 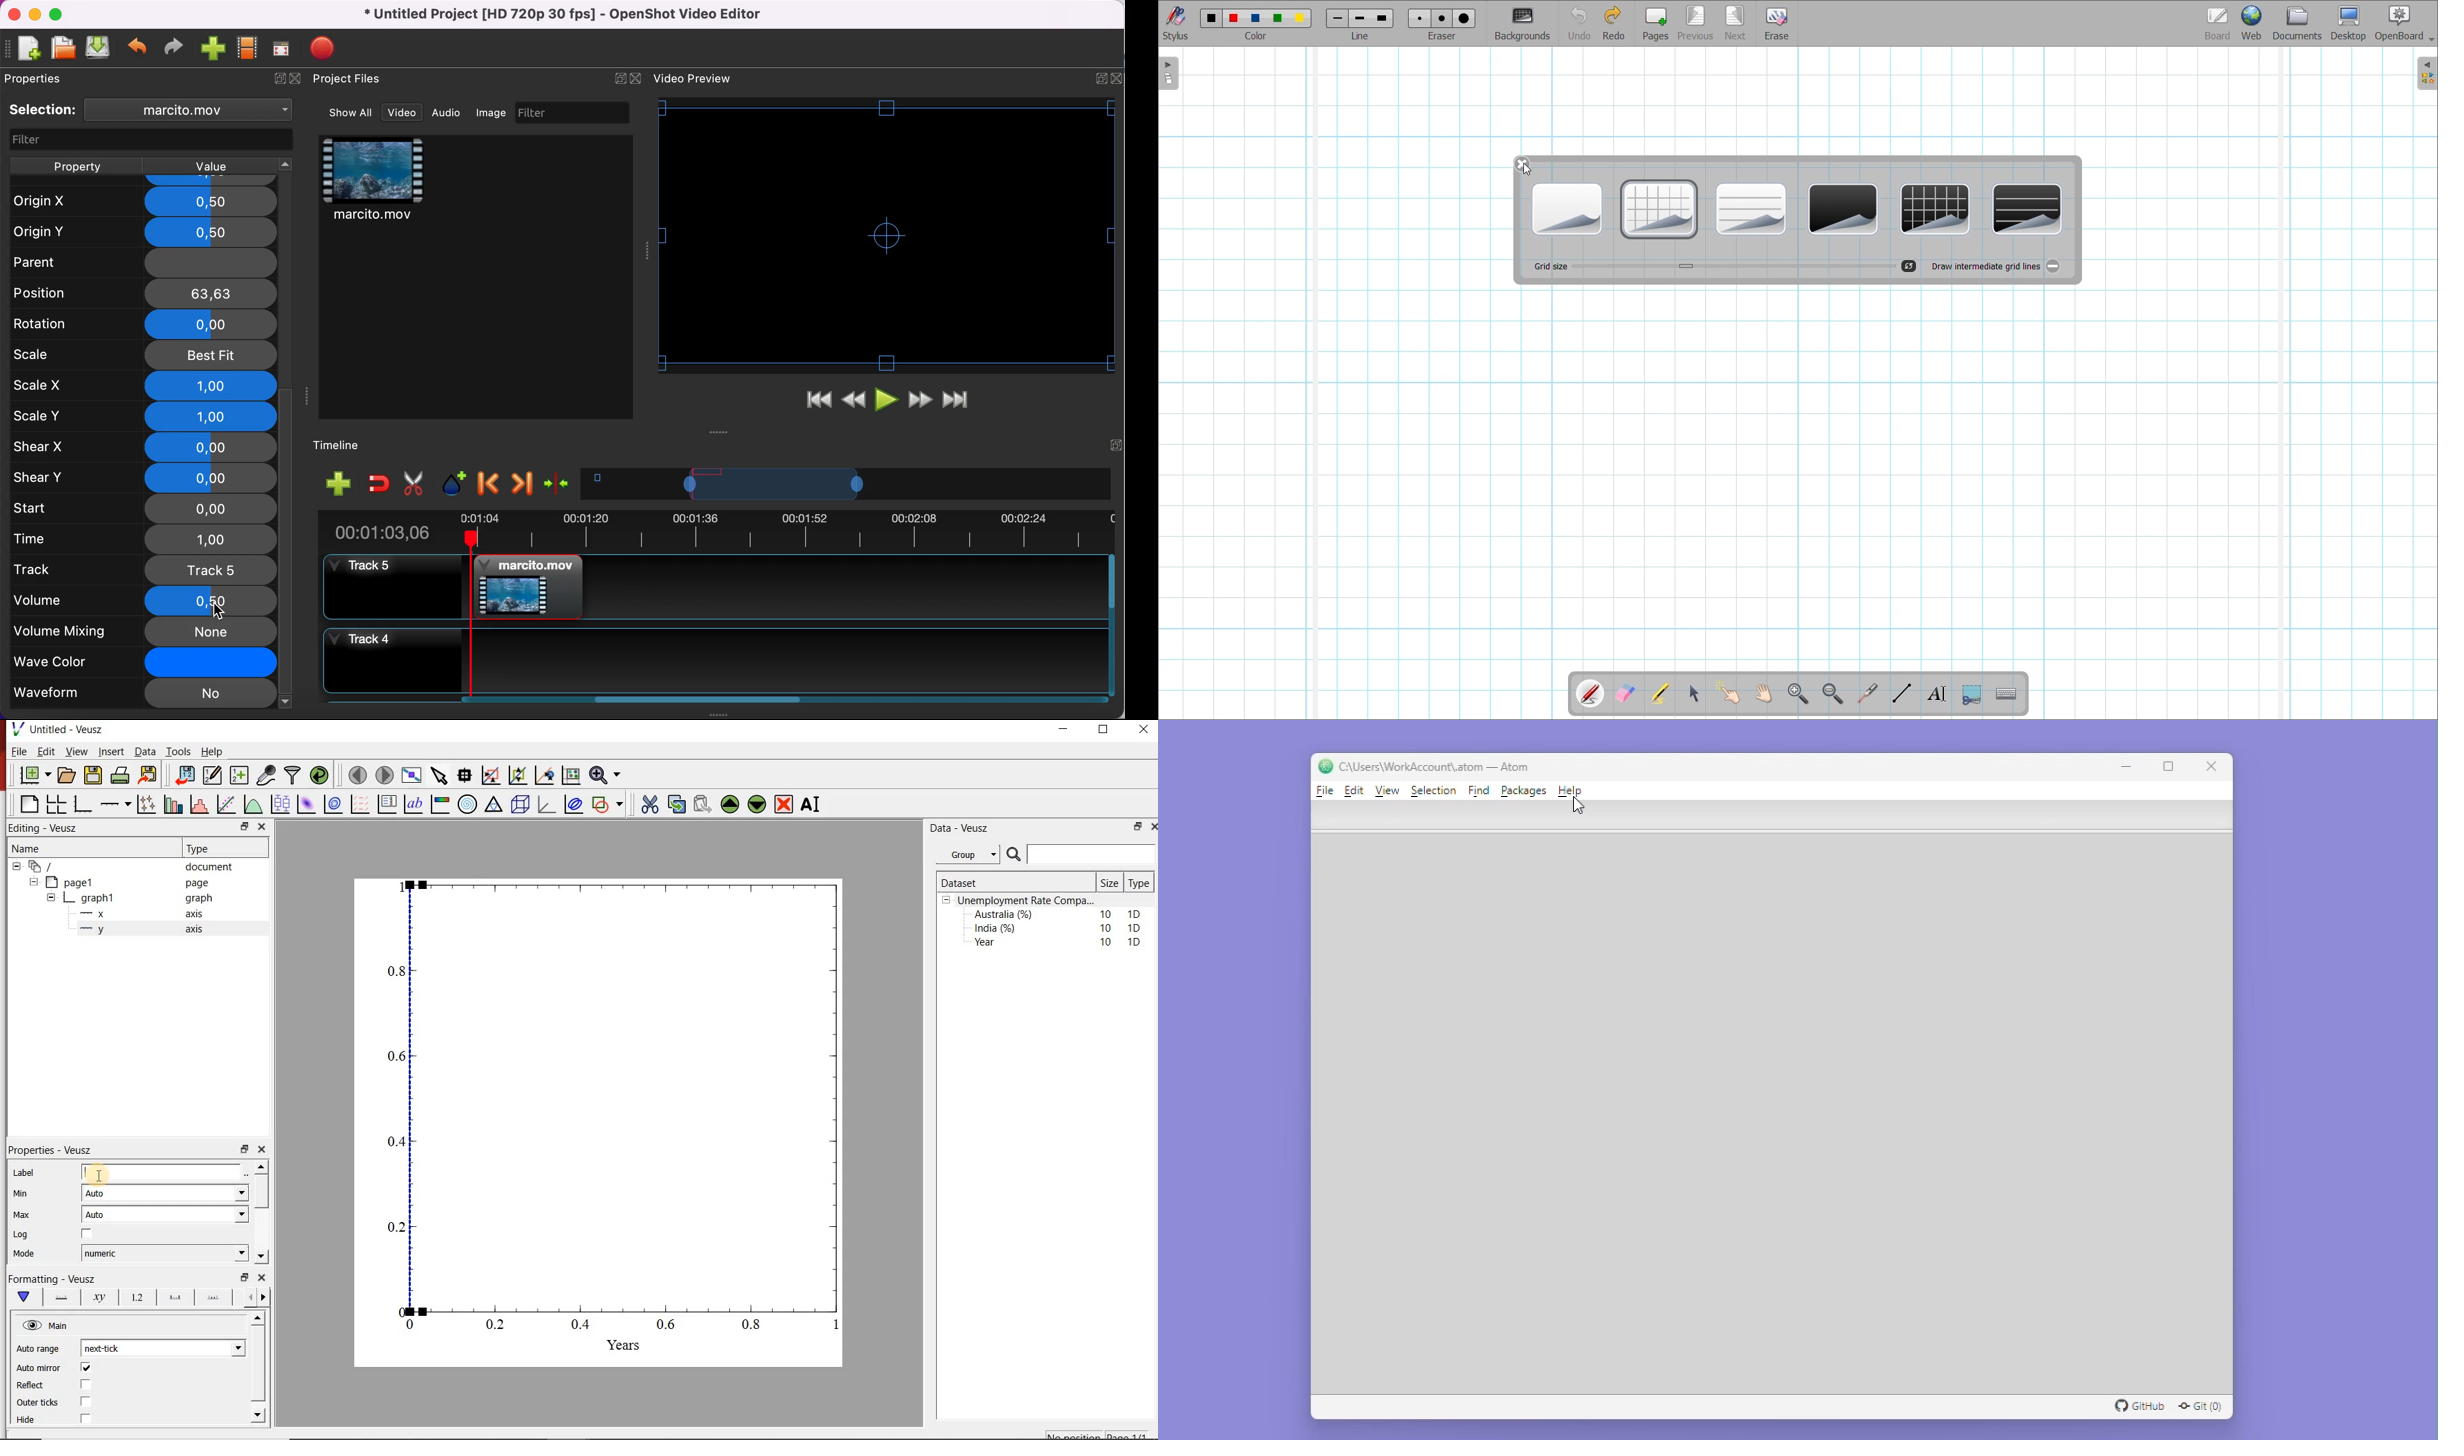 What do you see at coordinates (261, 1192) in the screenshot?
I see `scroll bar` at bounding box center [261, 1192].